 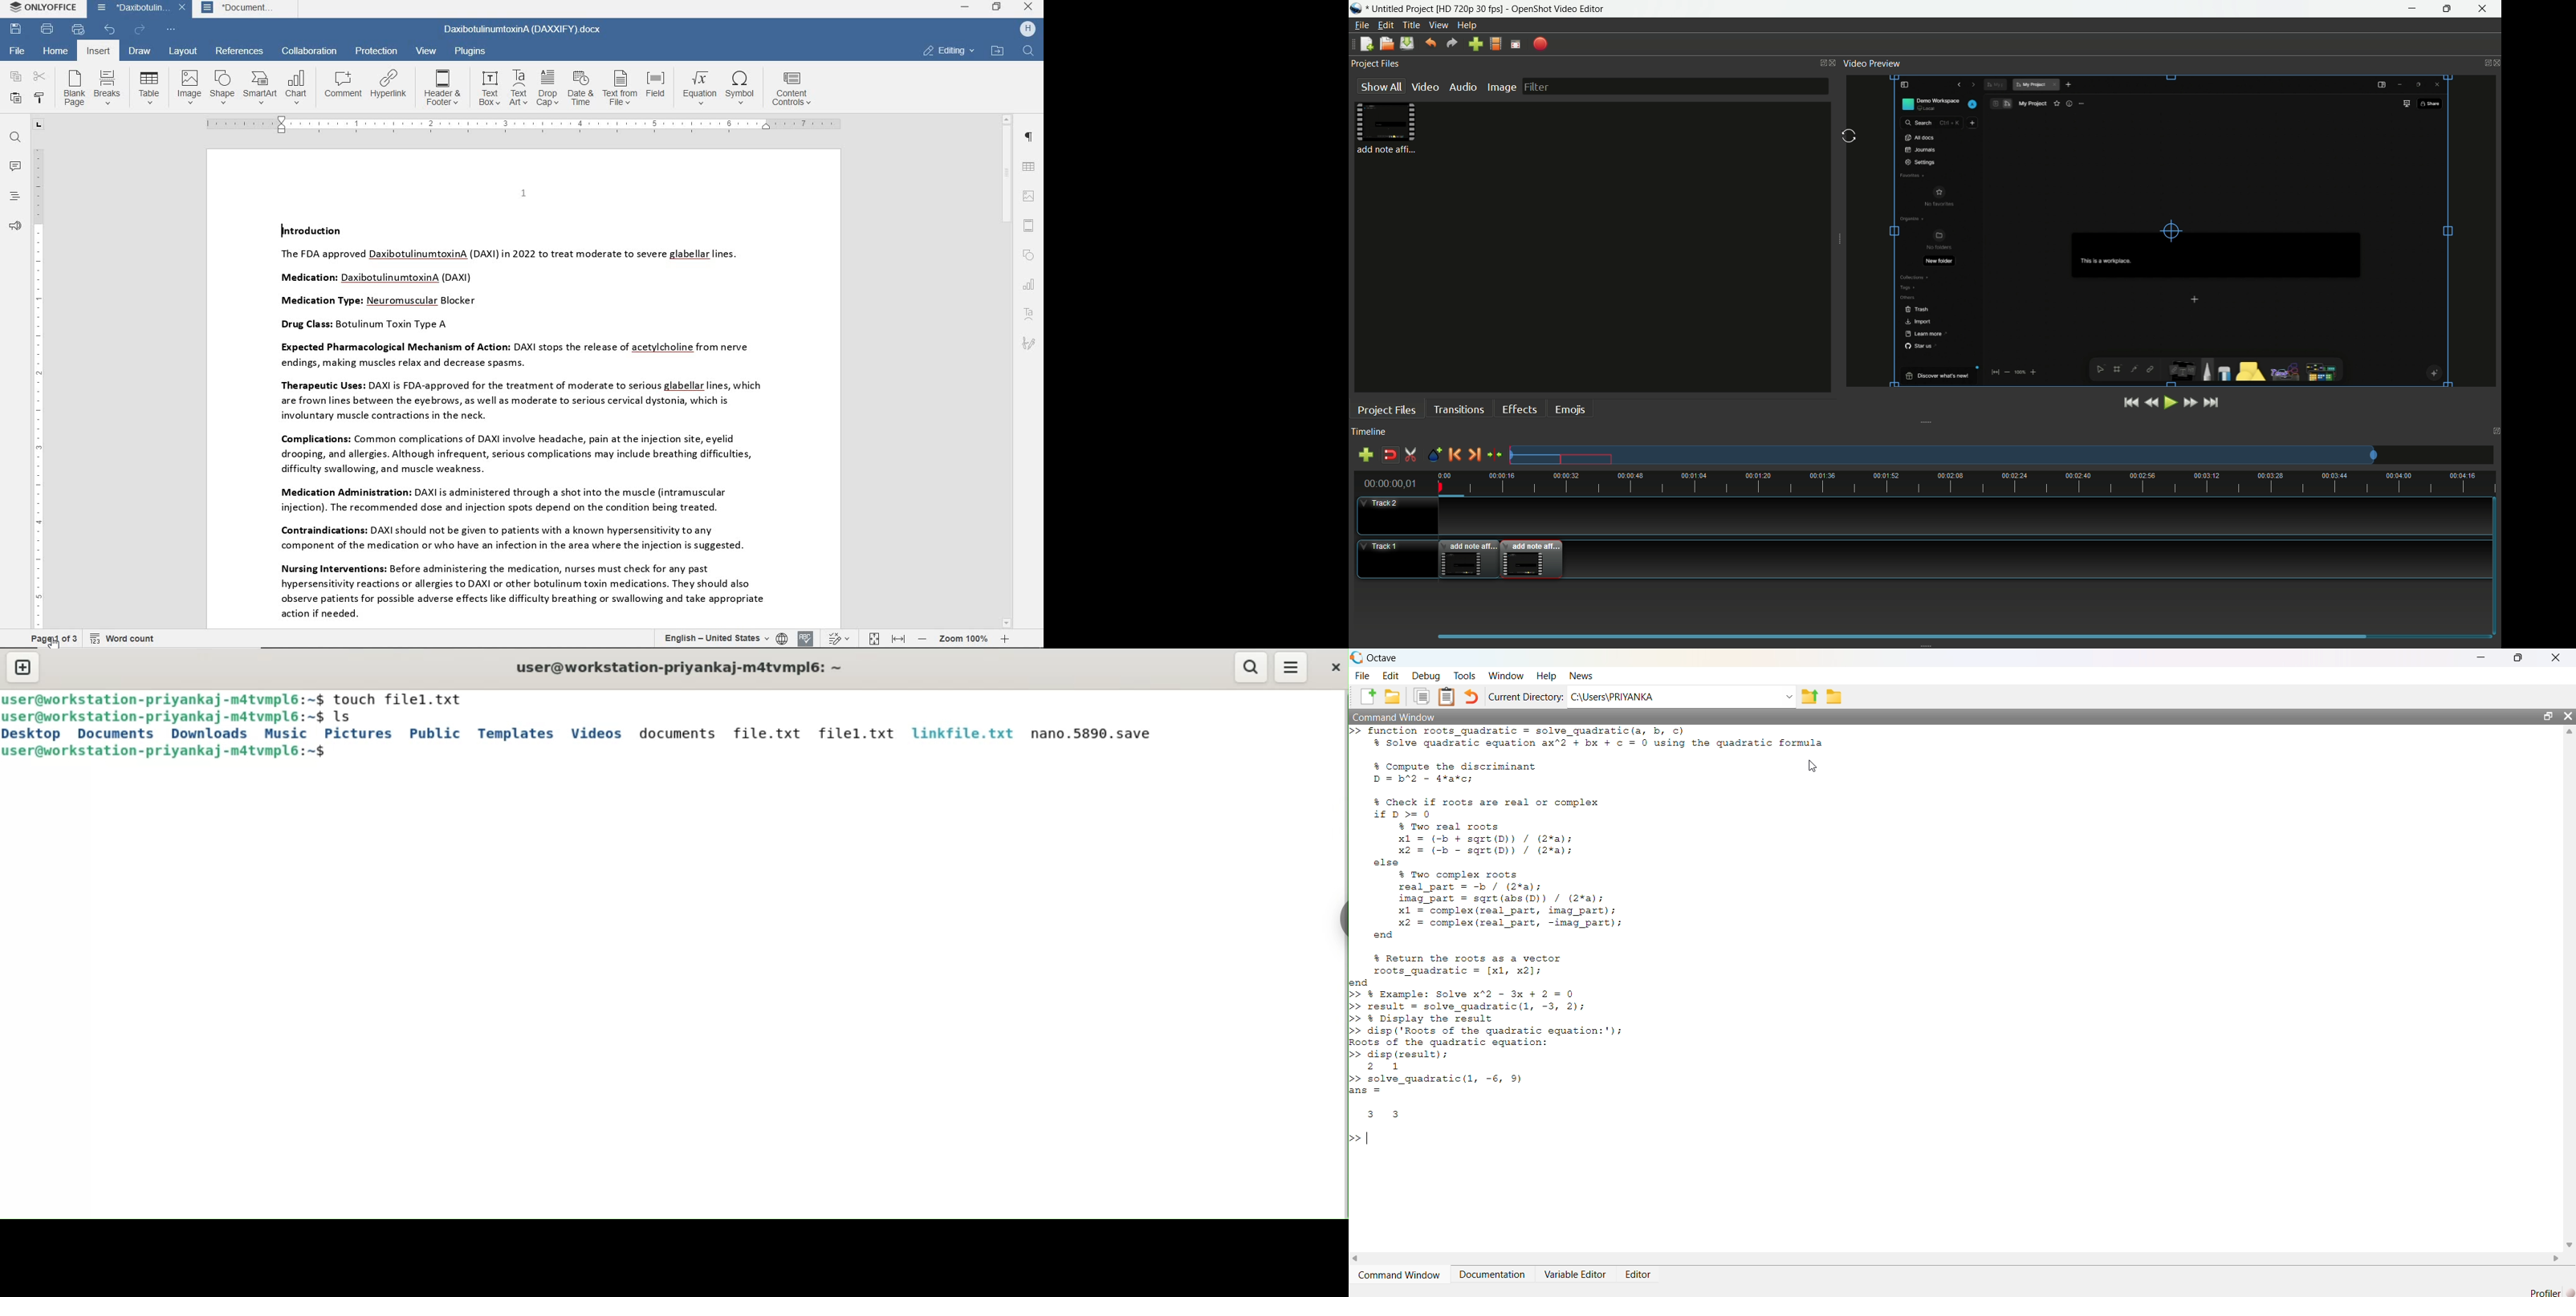 I want to click on breaks, so click(x=107, y=86).